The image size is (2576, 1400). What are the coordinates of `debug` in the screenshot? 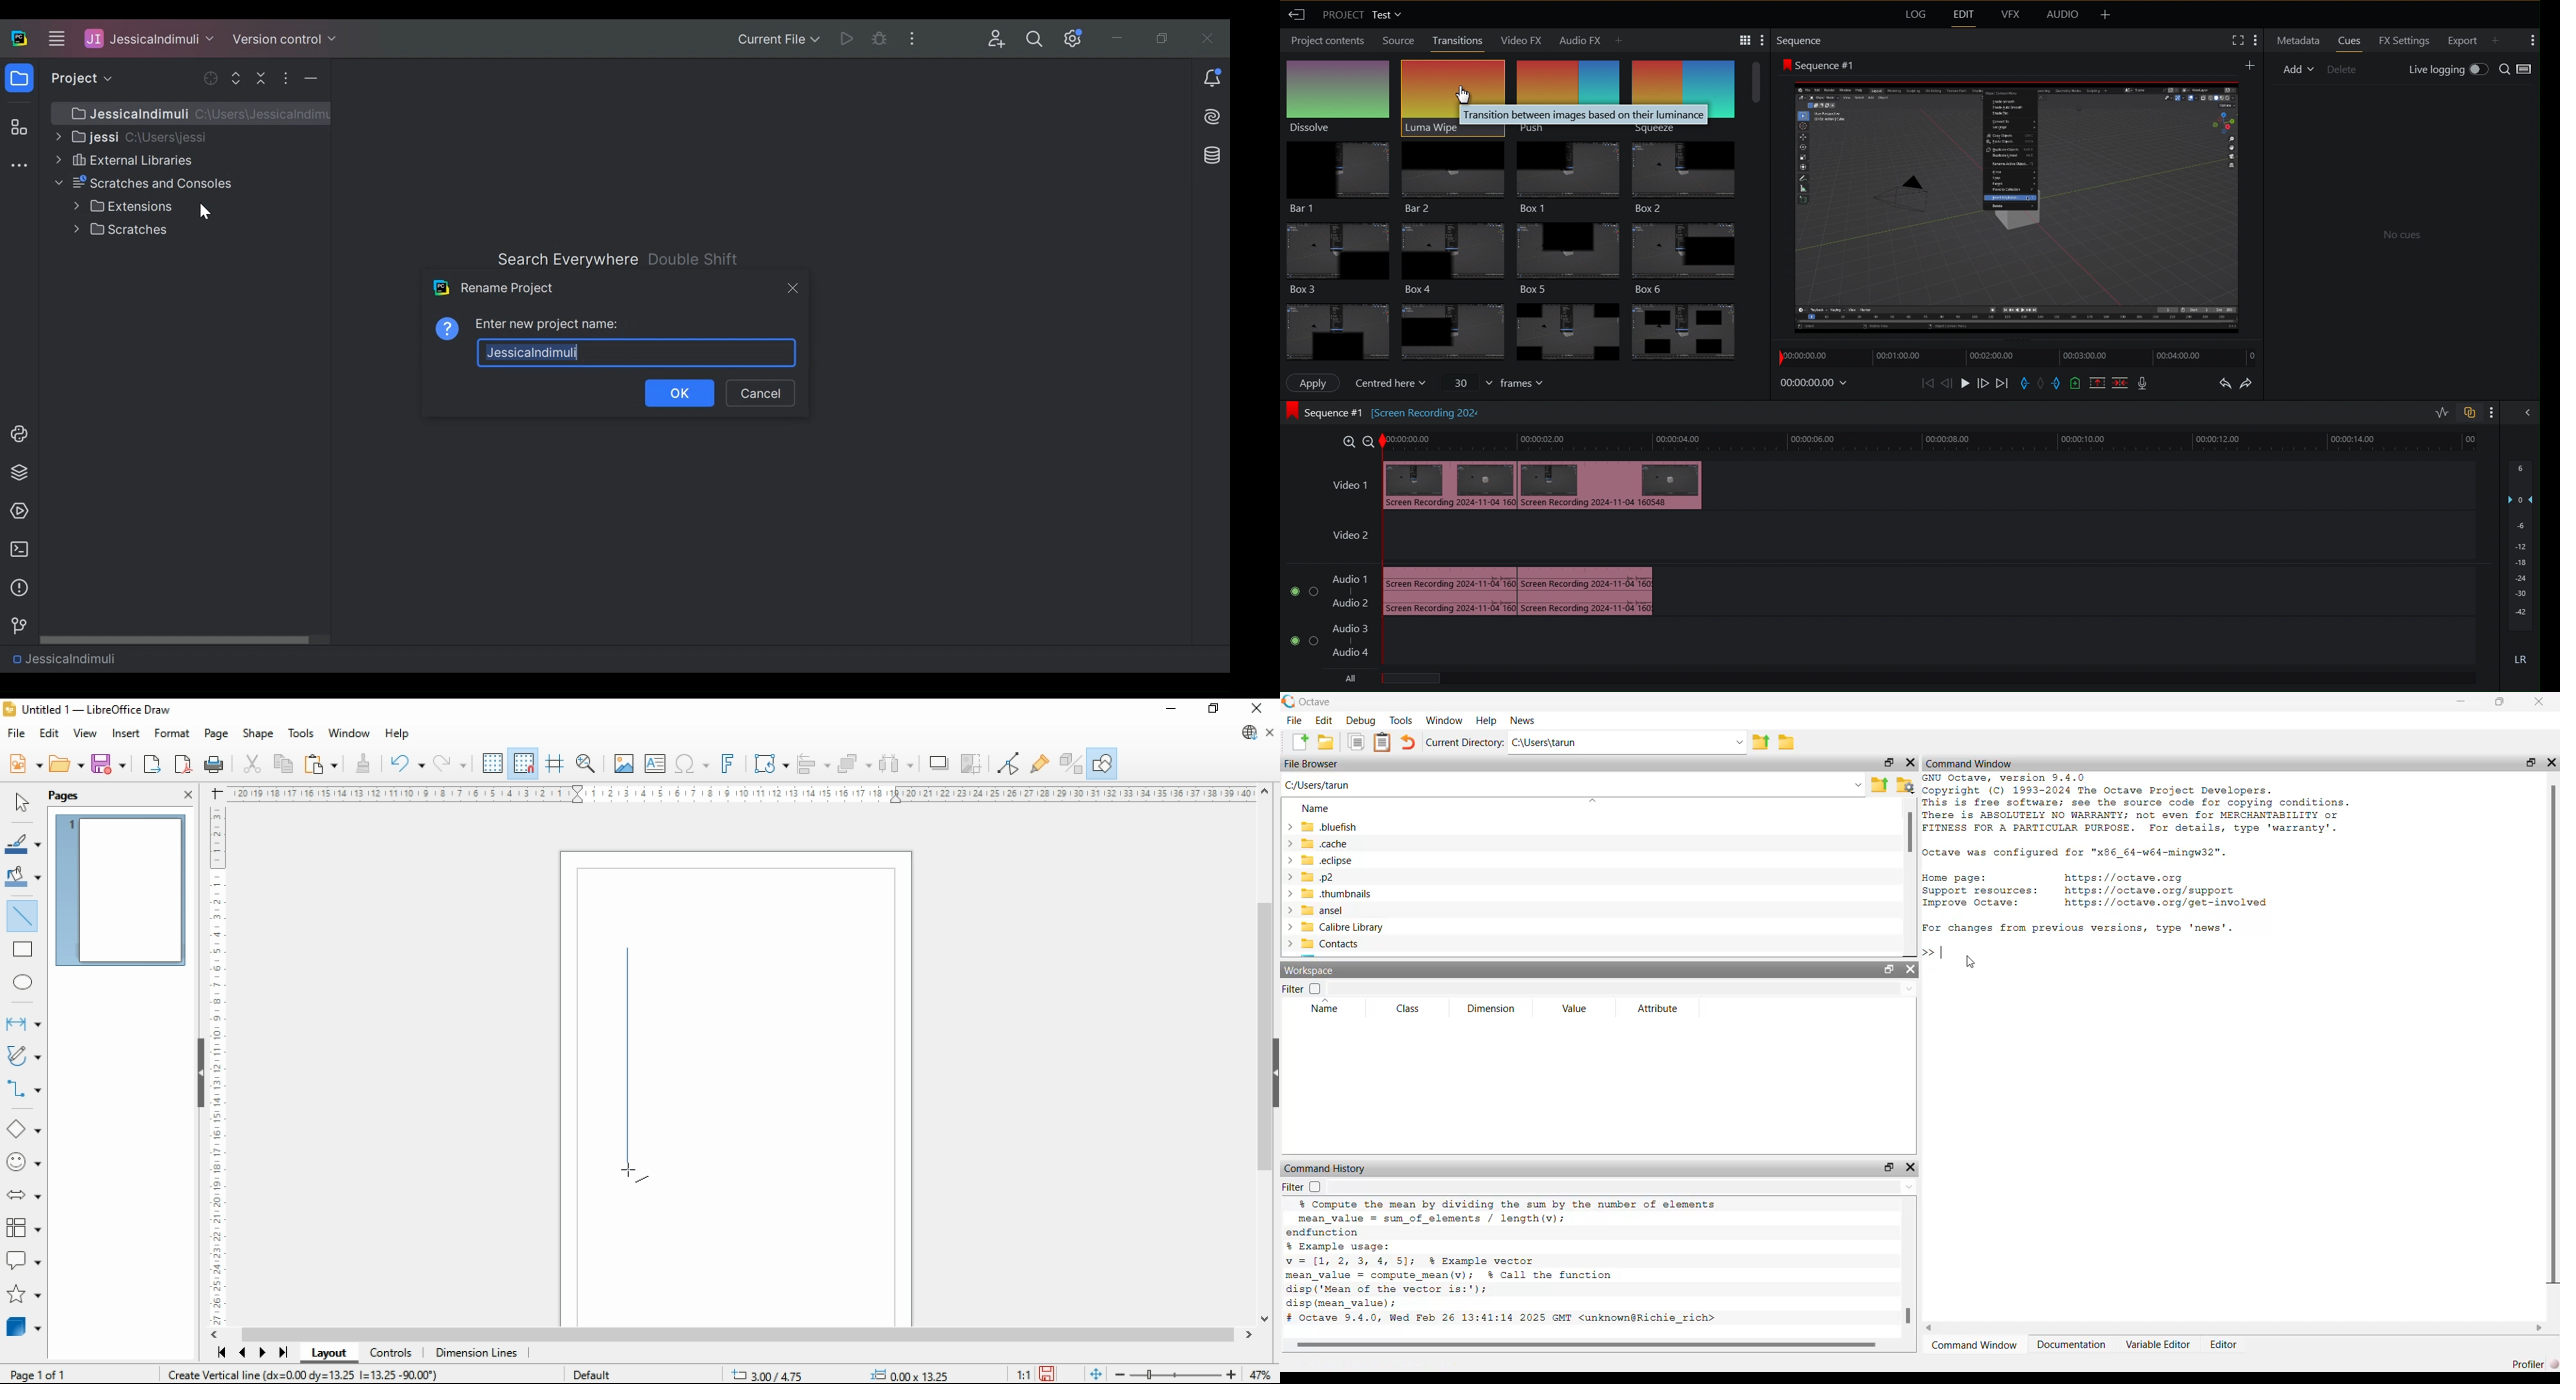 It's located at (1362, 721).